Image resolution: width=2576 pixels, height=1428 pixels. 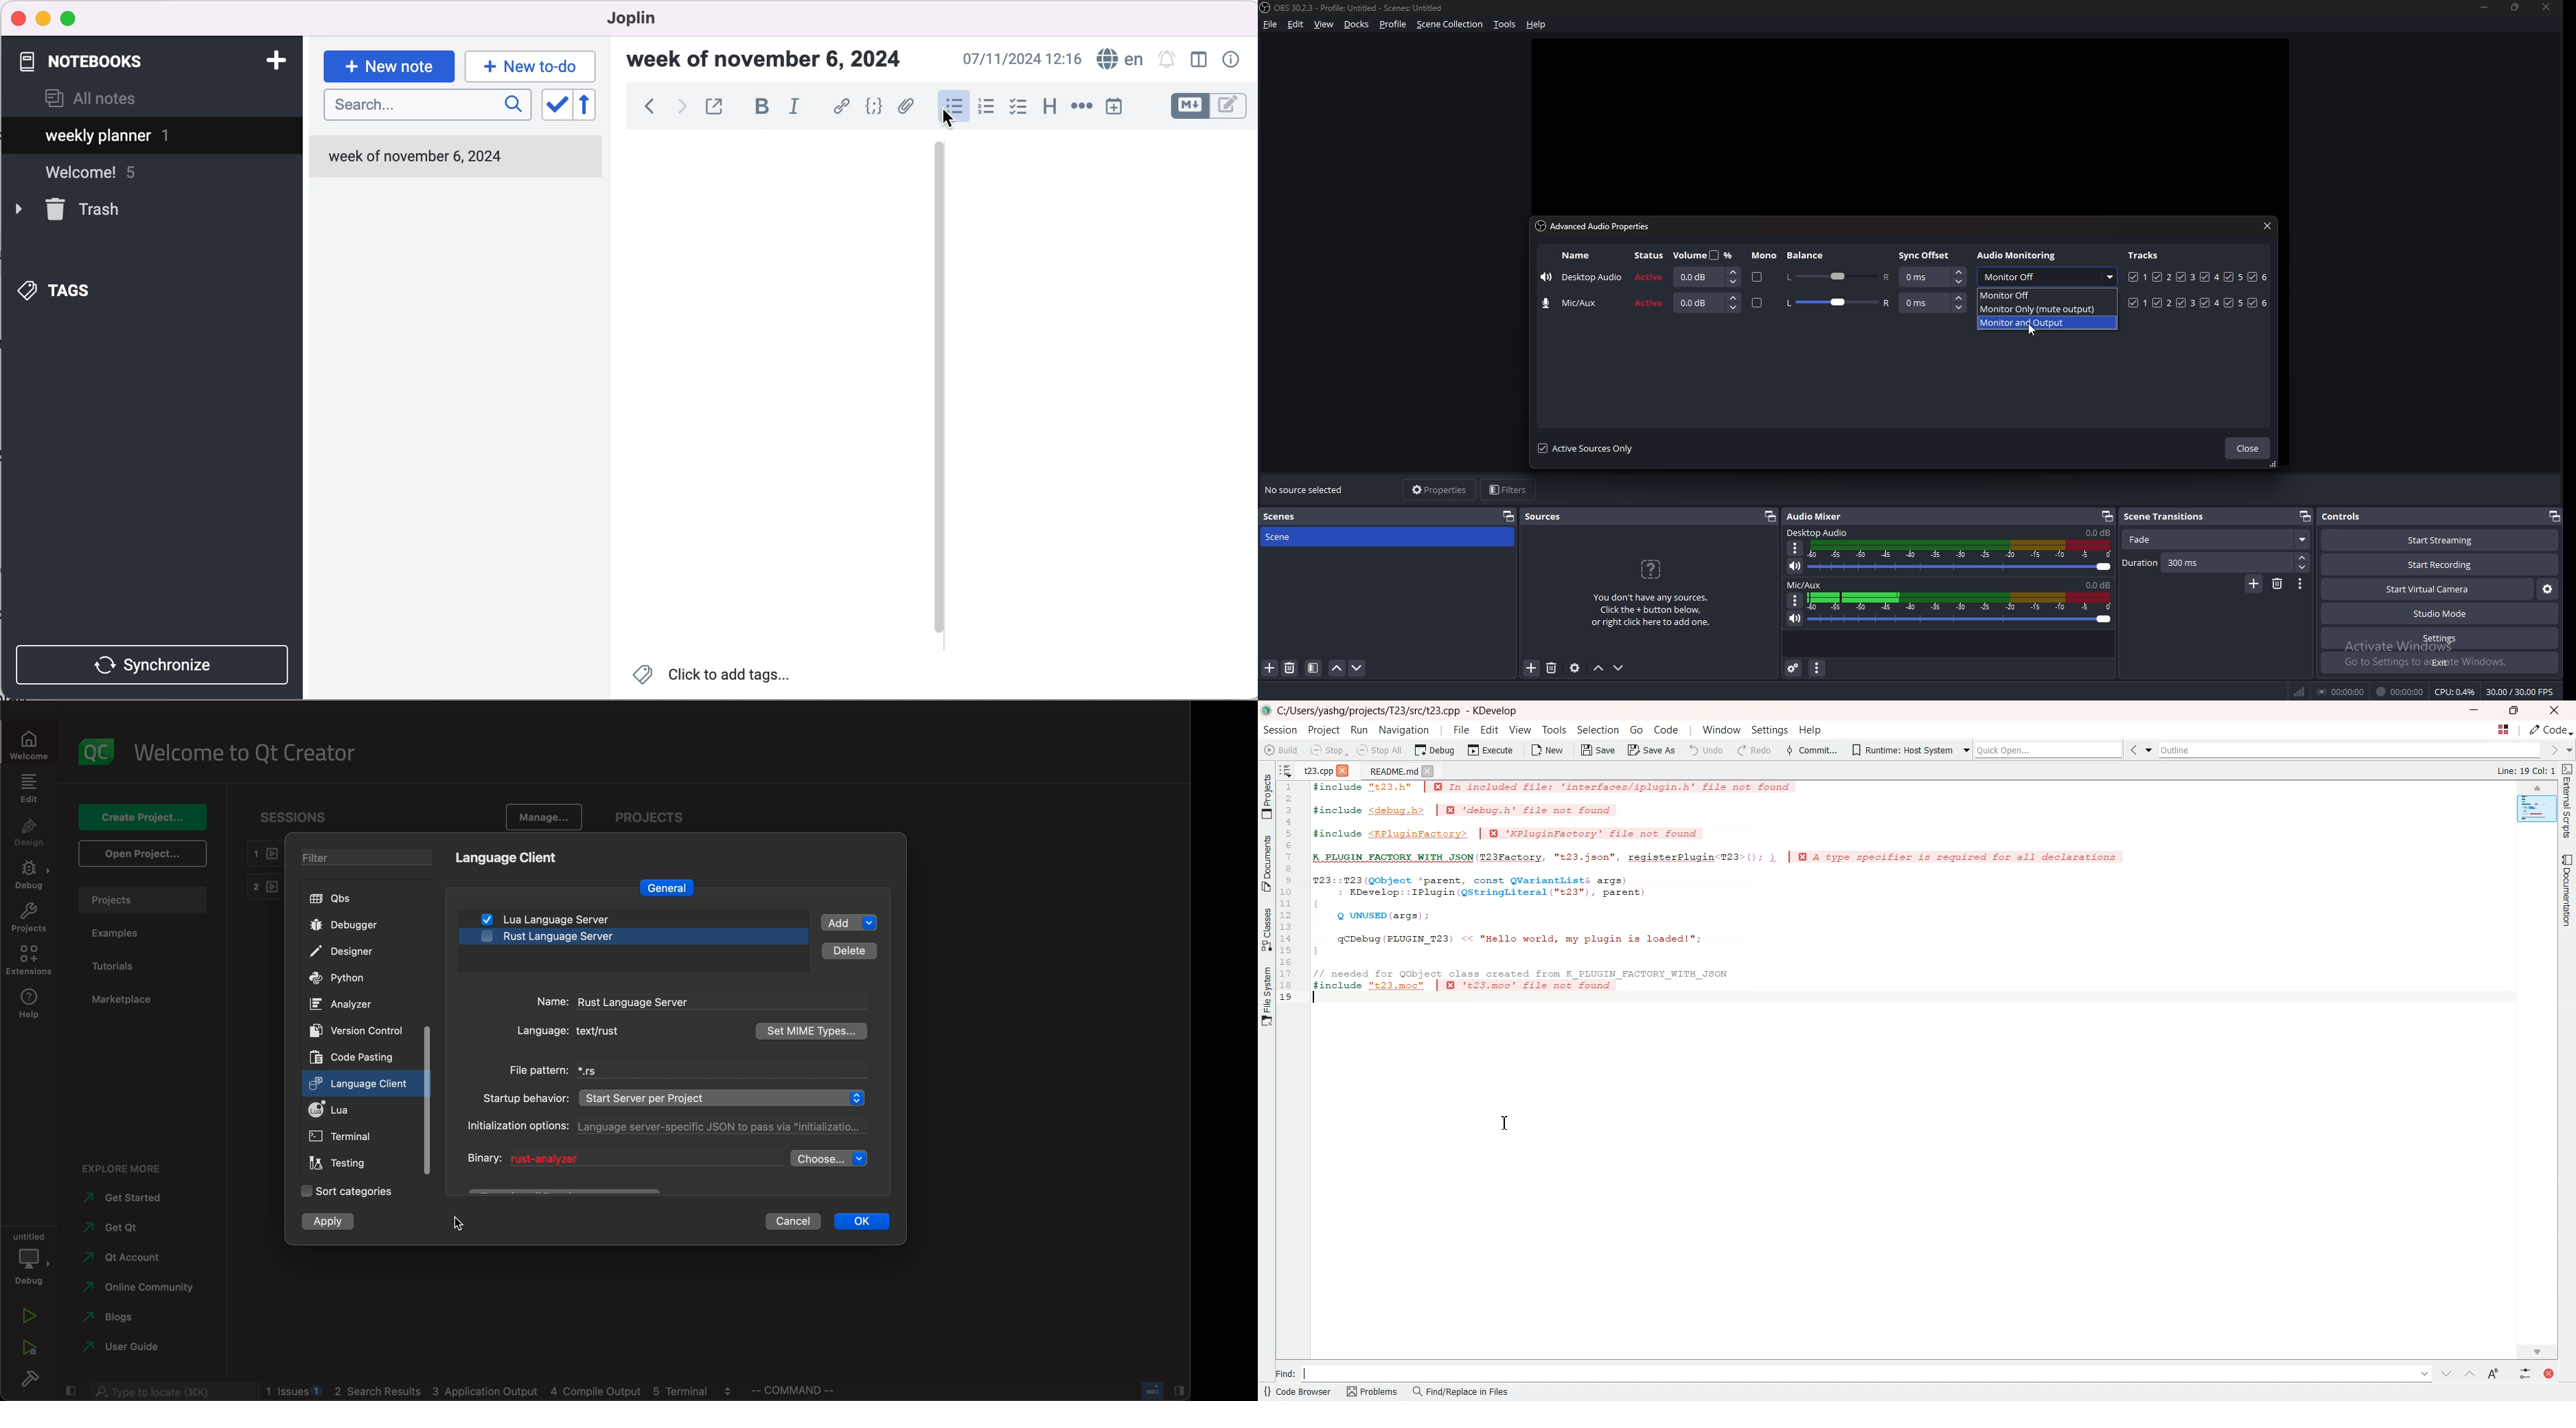 What do you see at coordinates (74, 287) in the screenshot?
I see `tags` at bounding box center [74, 287].